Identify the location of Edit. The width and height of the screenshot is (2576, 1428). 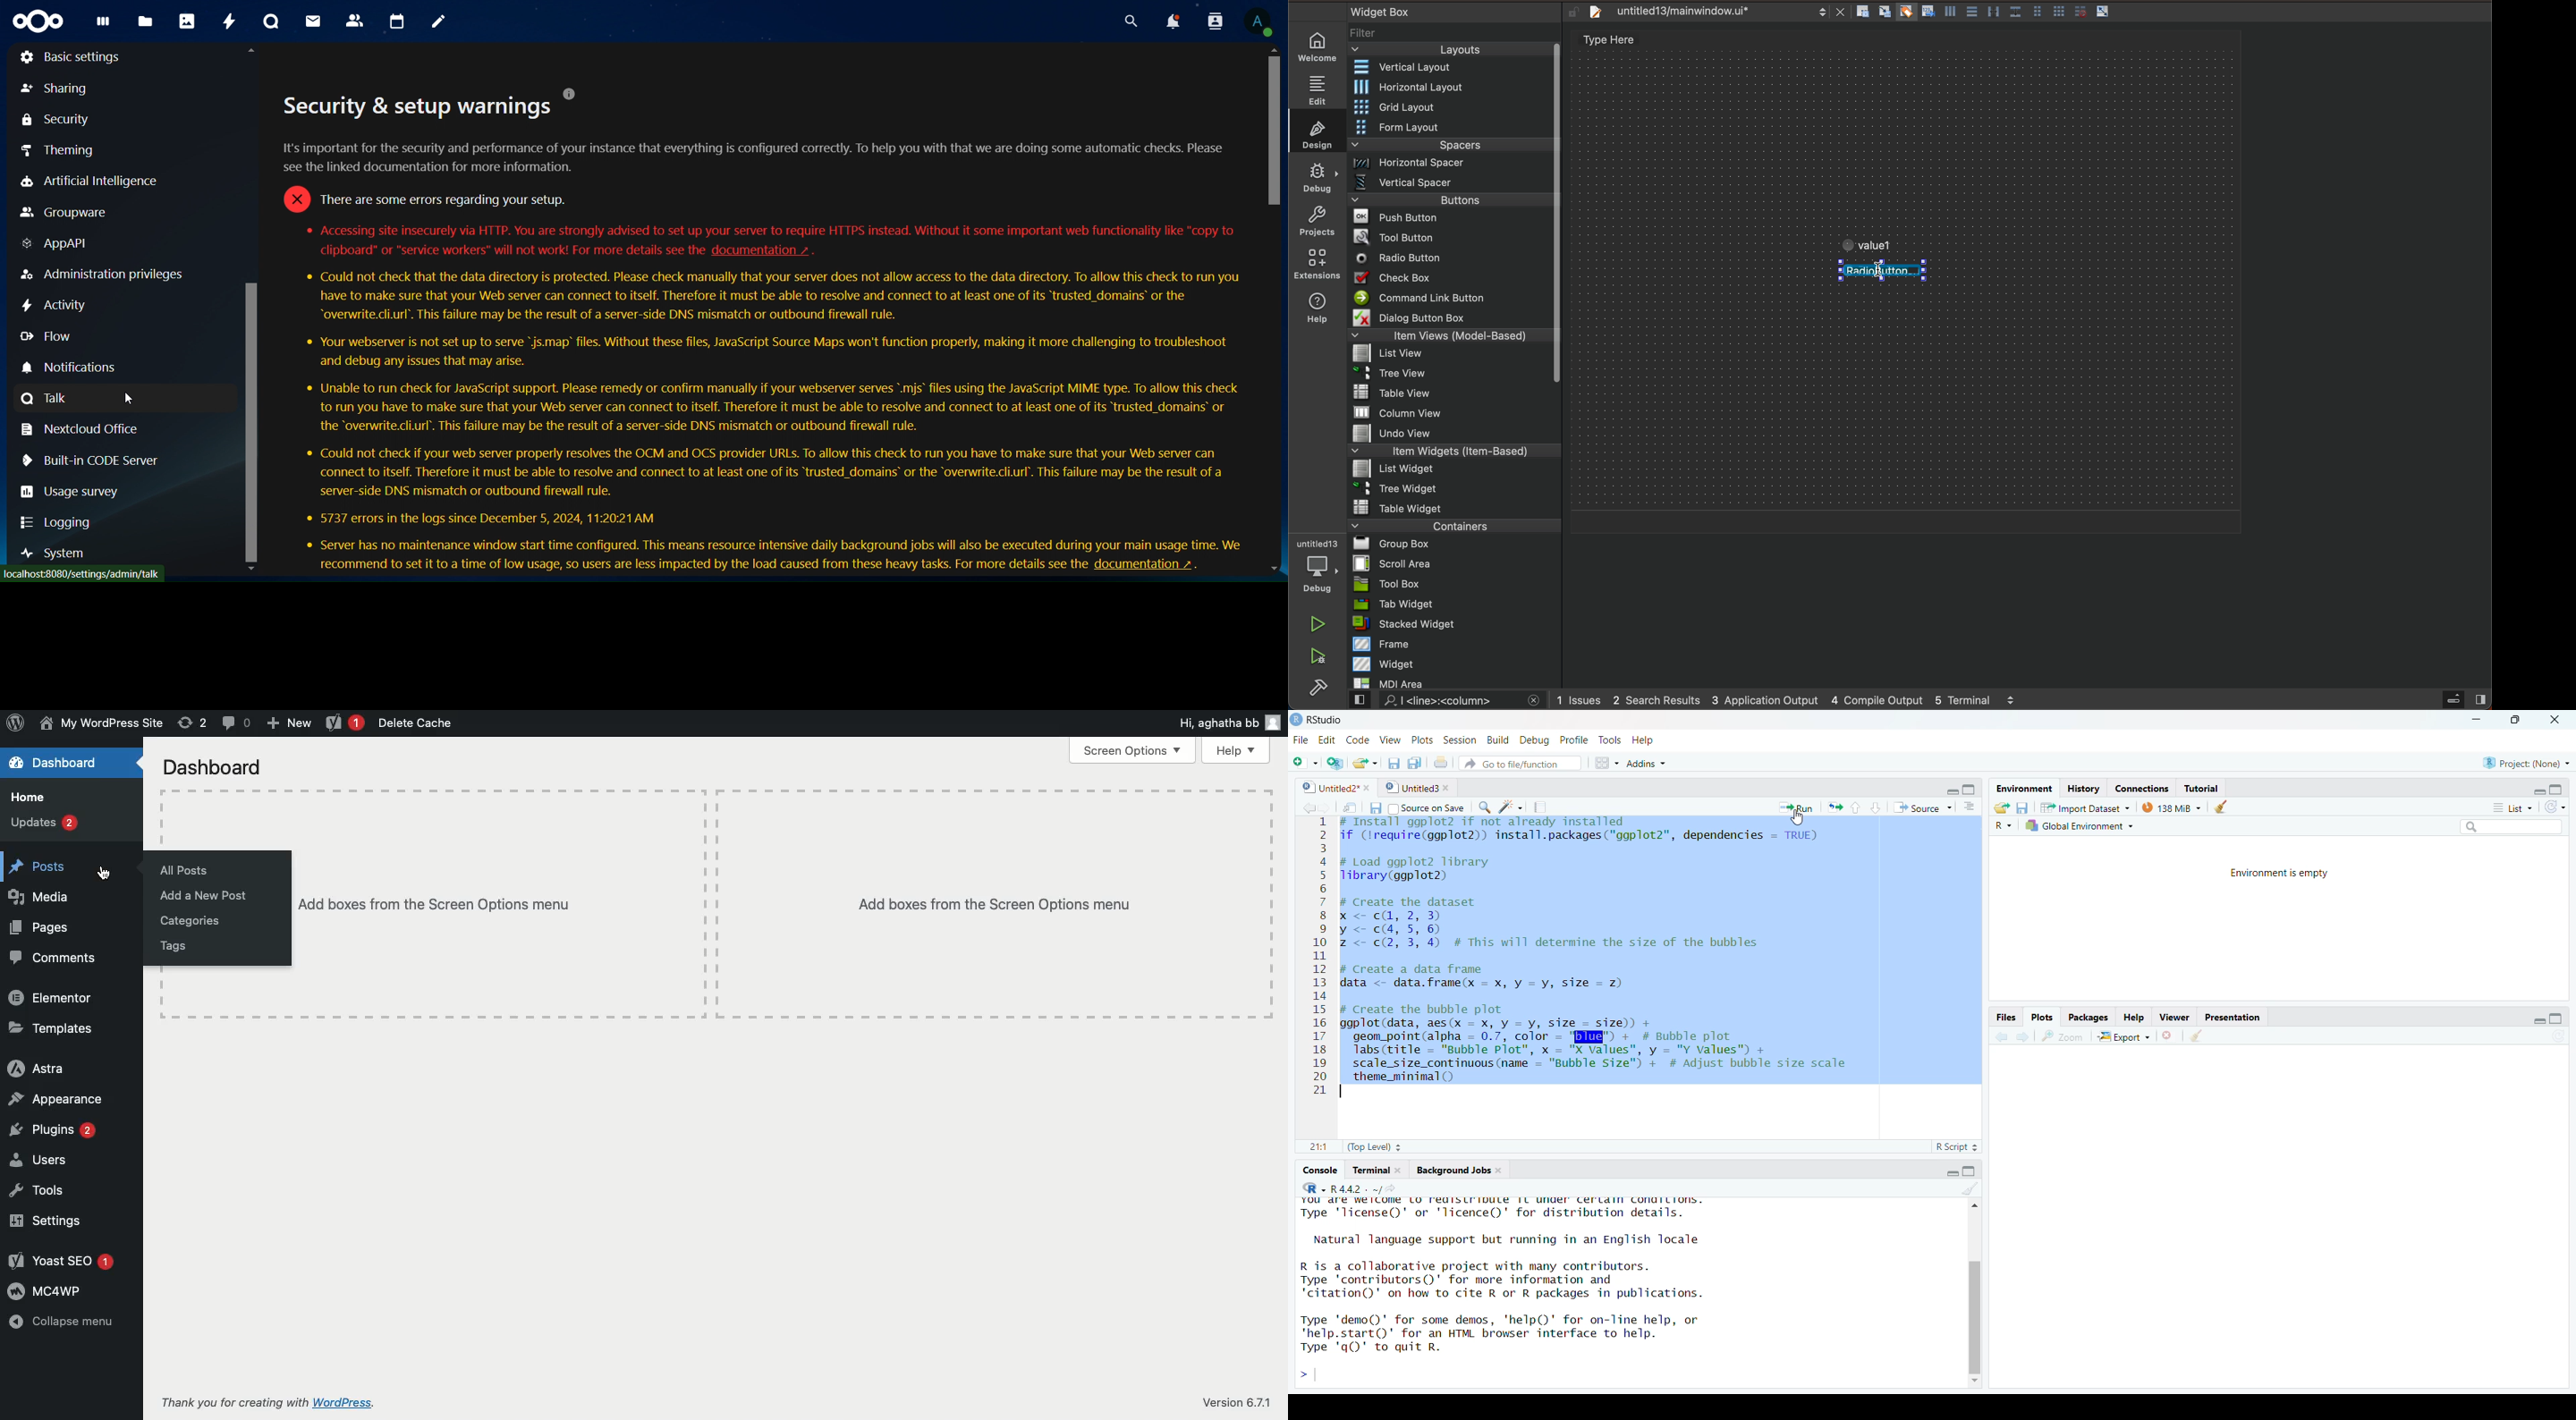
(1326, 740).